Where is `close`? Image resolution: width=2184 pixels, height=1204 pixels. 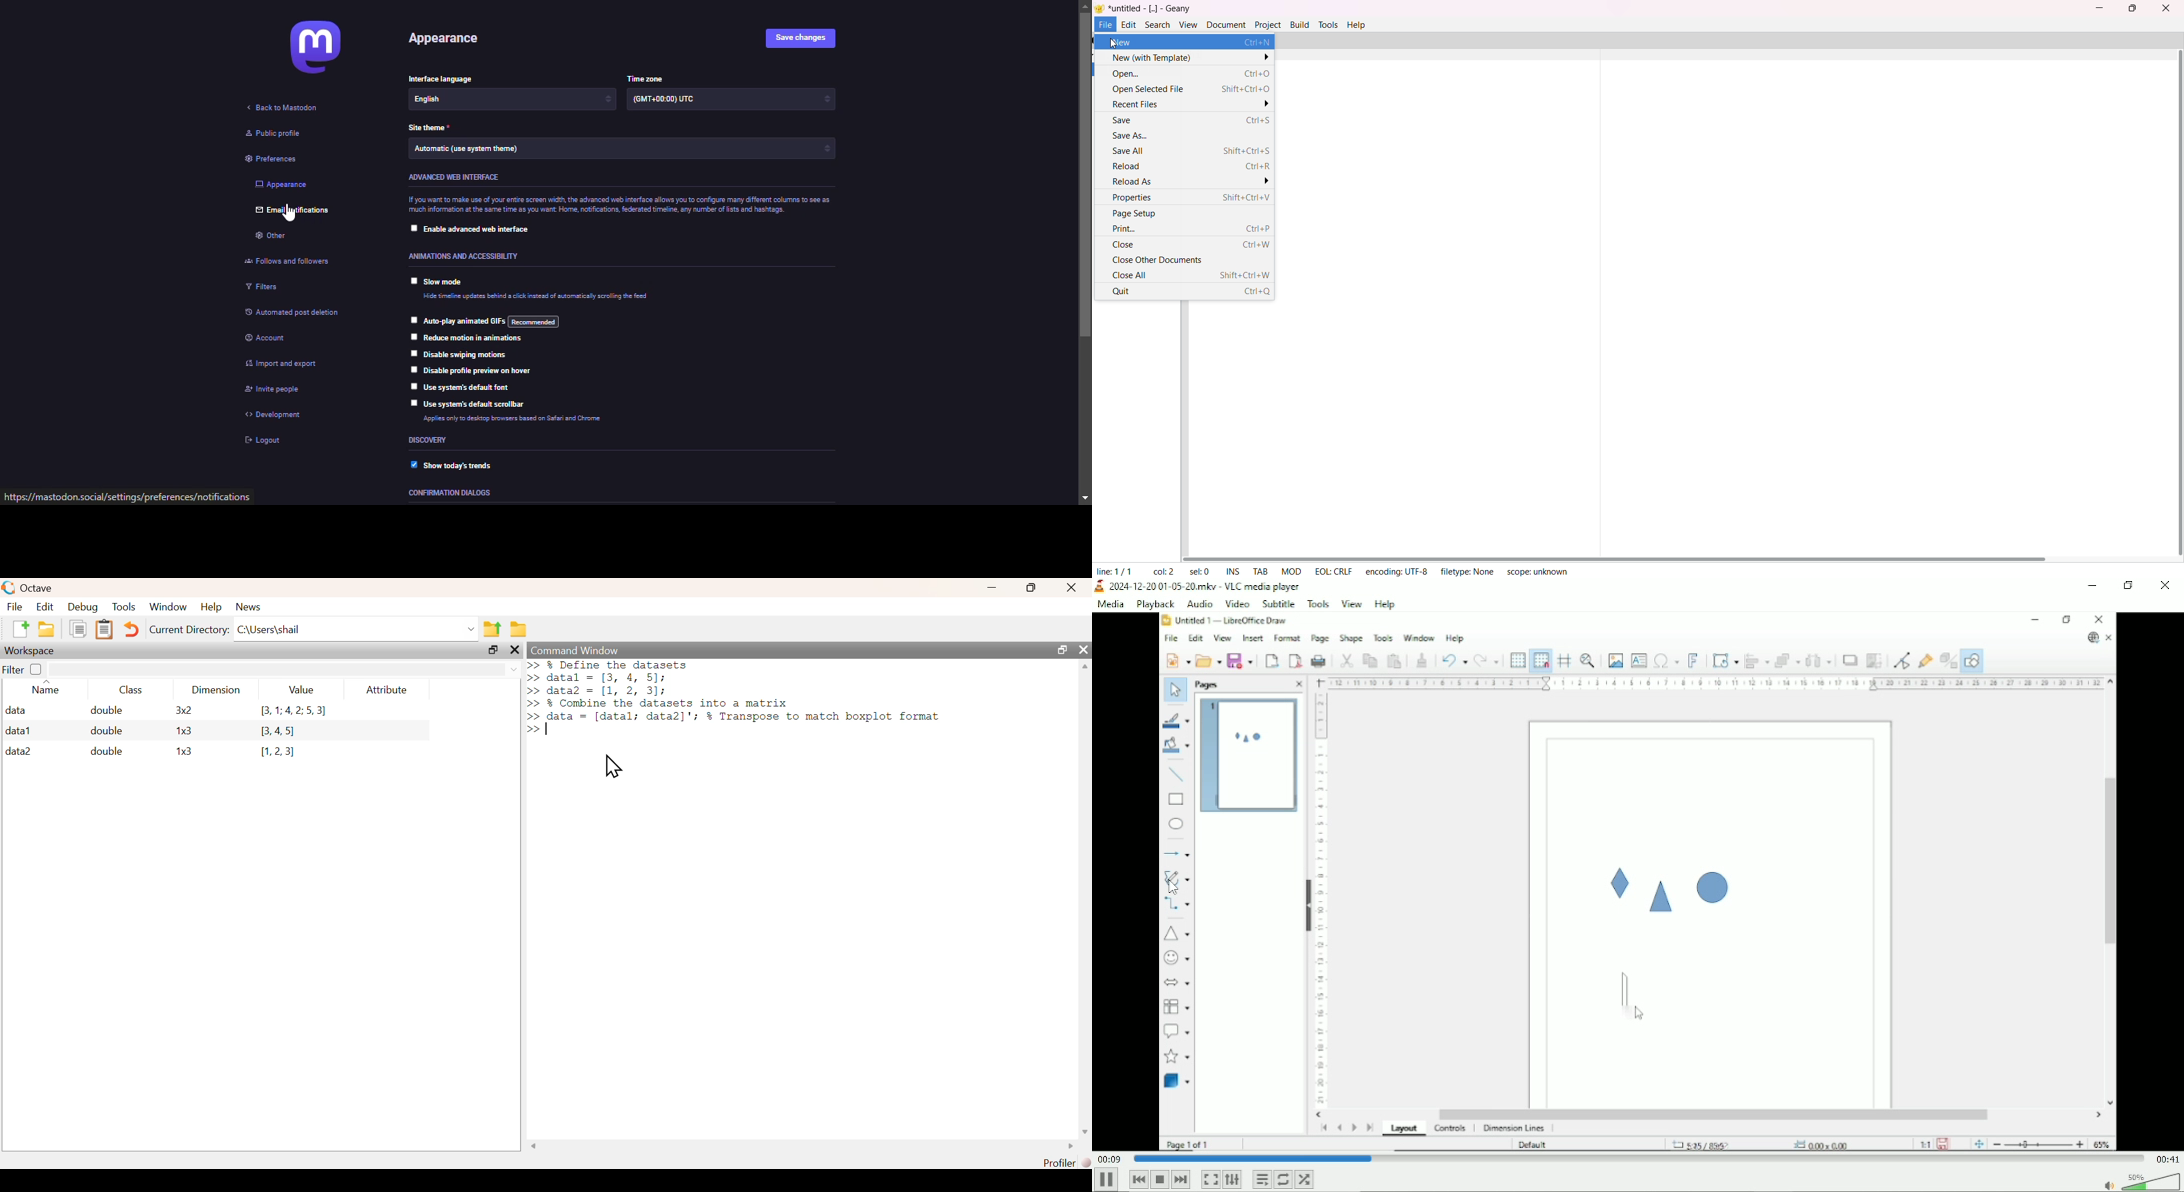
close is located at coordinates (1072, 588).